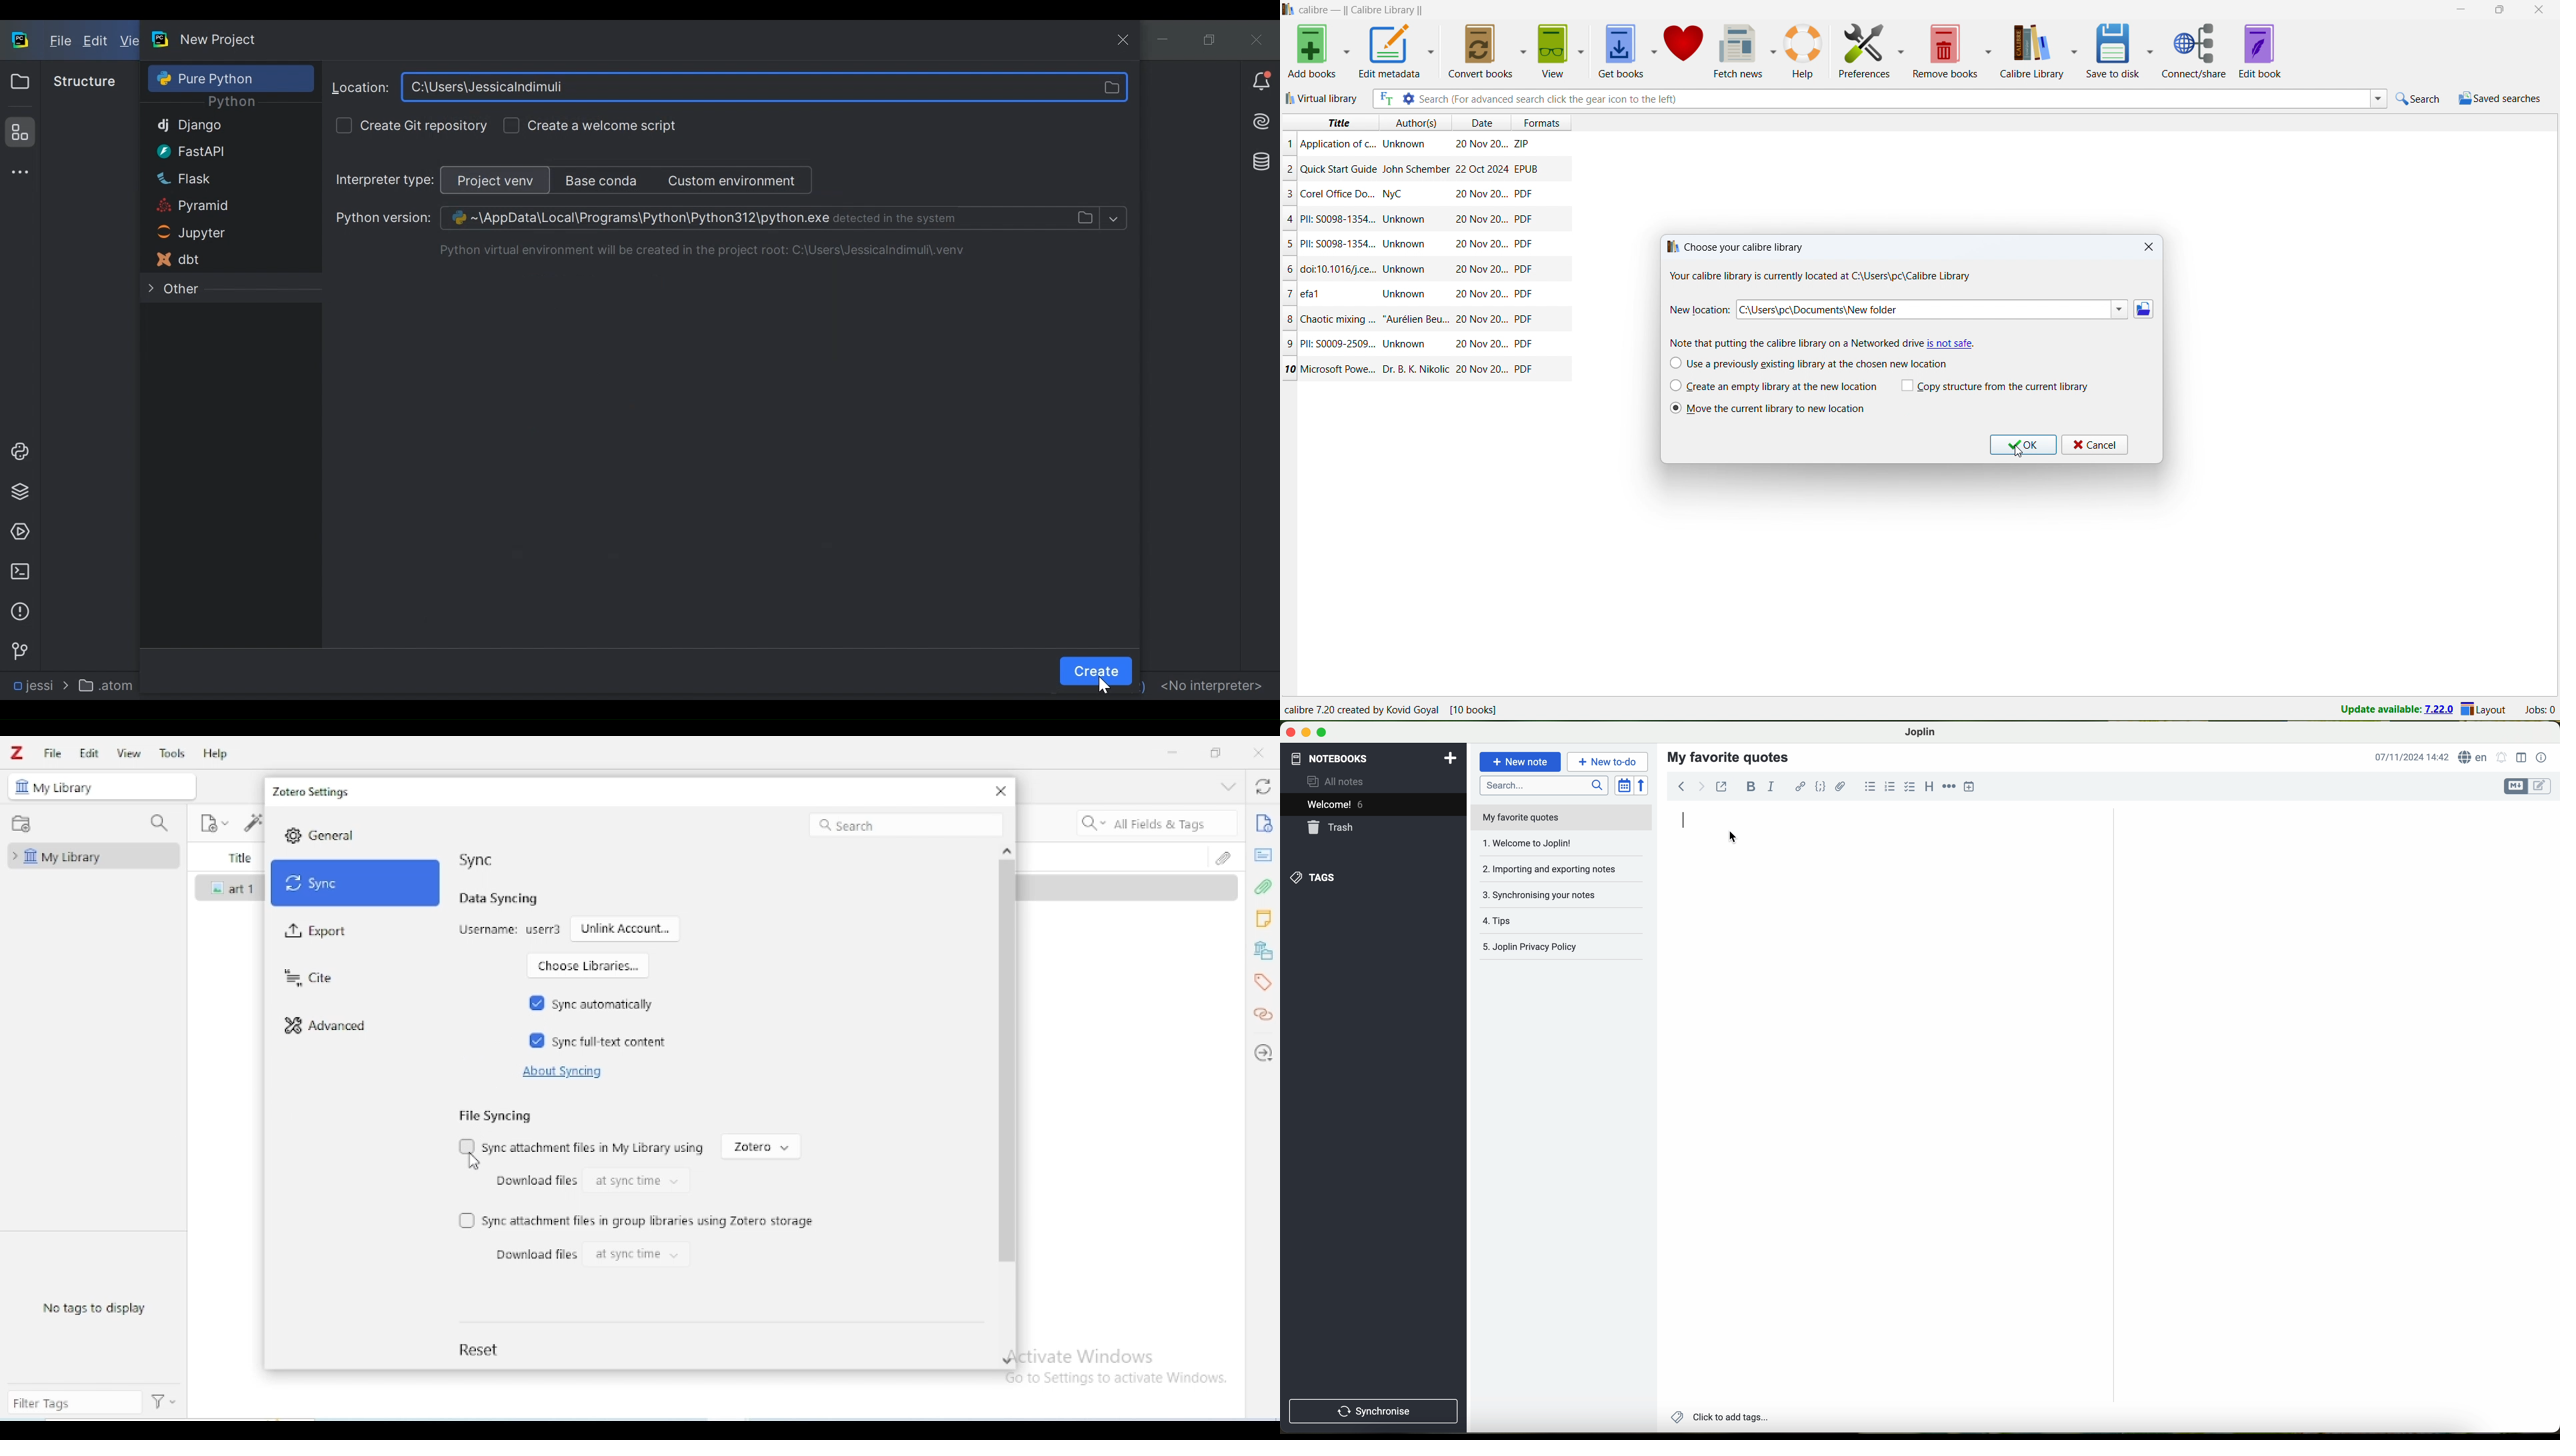  I want to click on close, so click(2539, 10).